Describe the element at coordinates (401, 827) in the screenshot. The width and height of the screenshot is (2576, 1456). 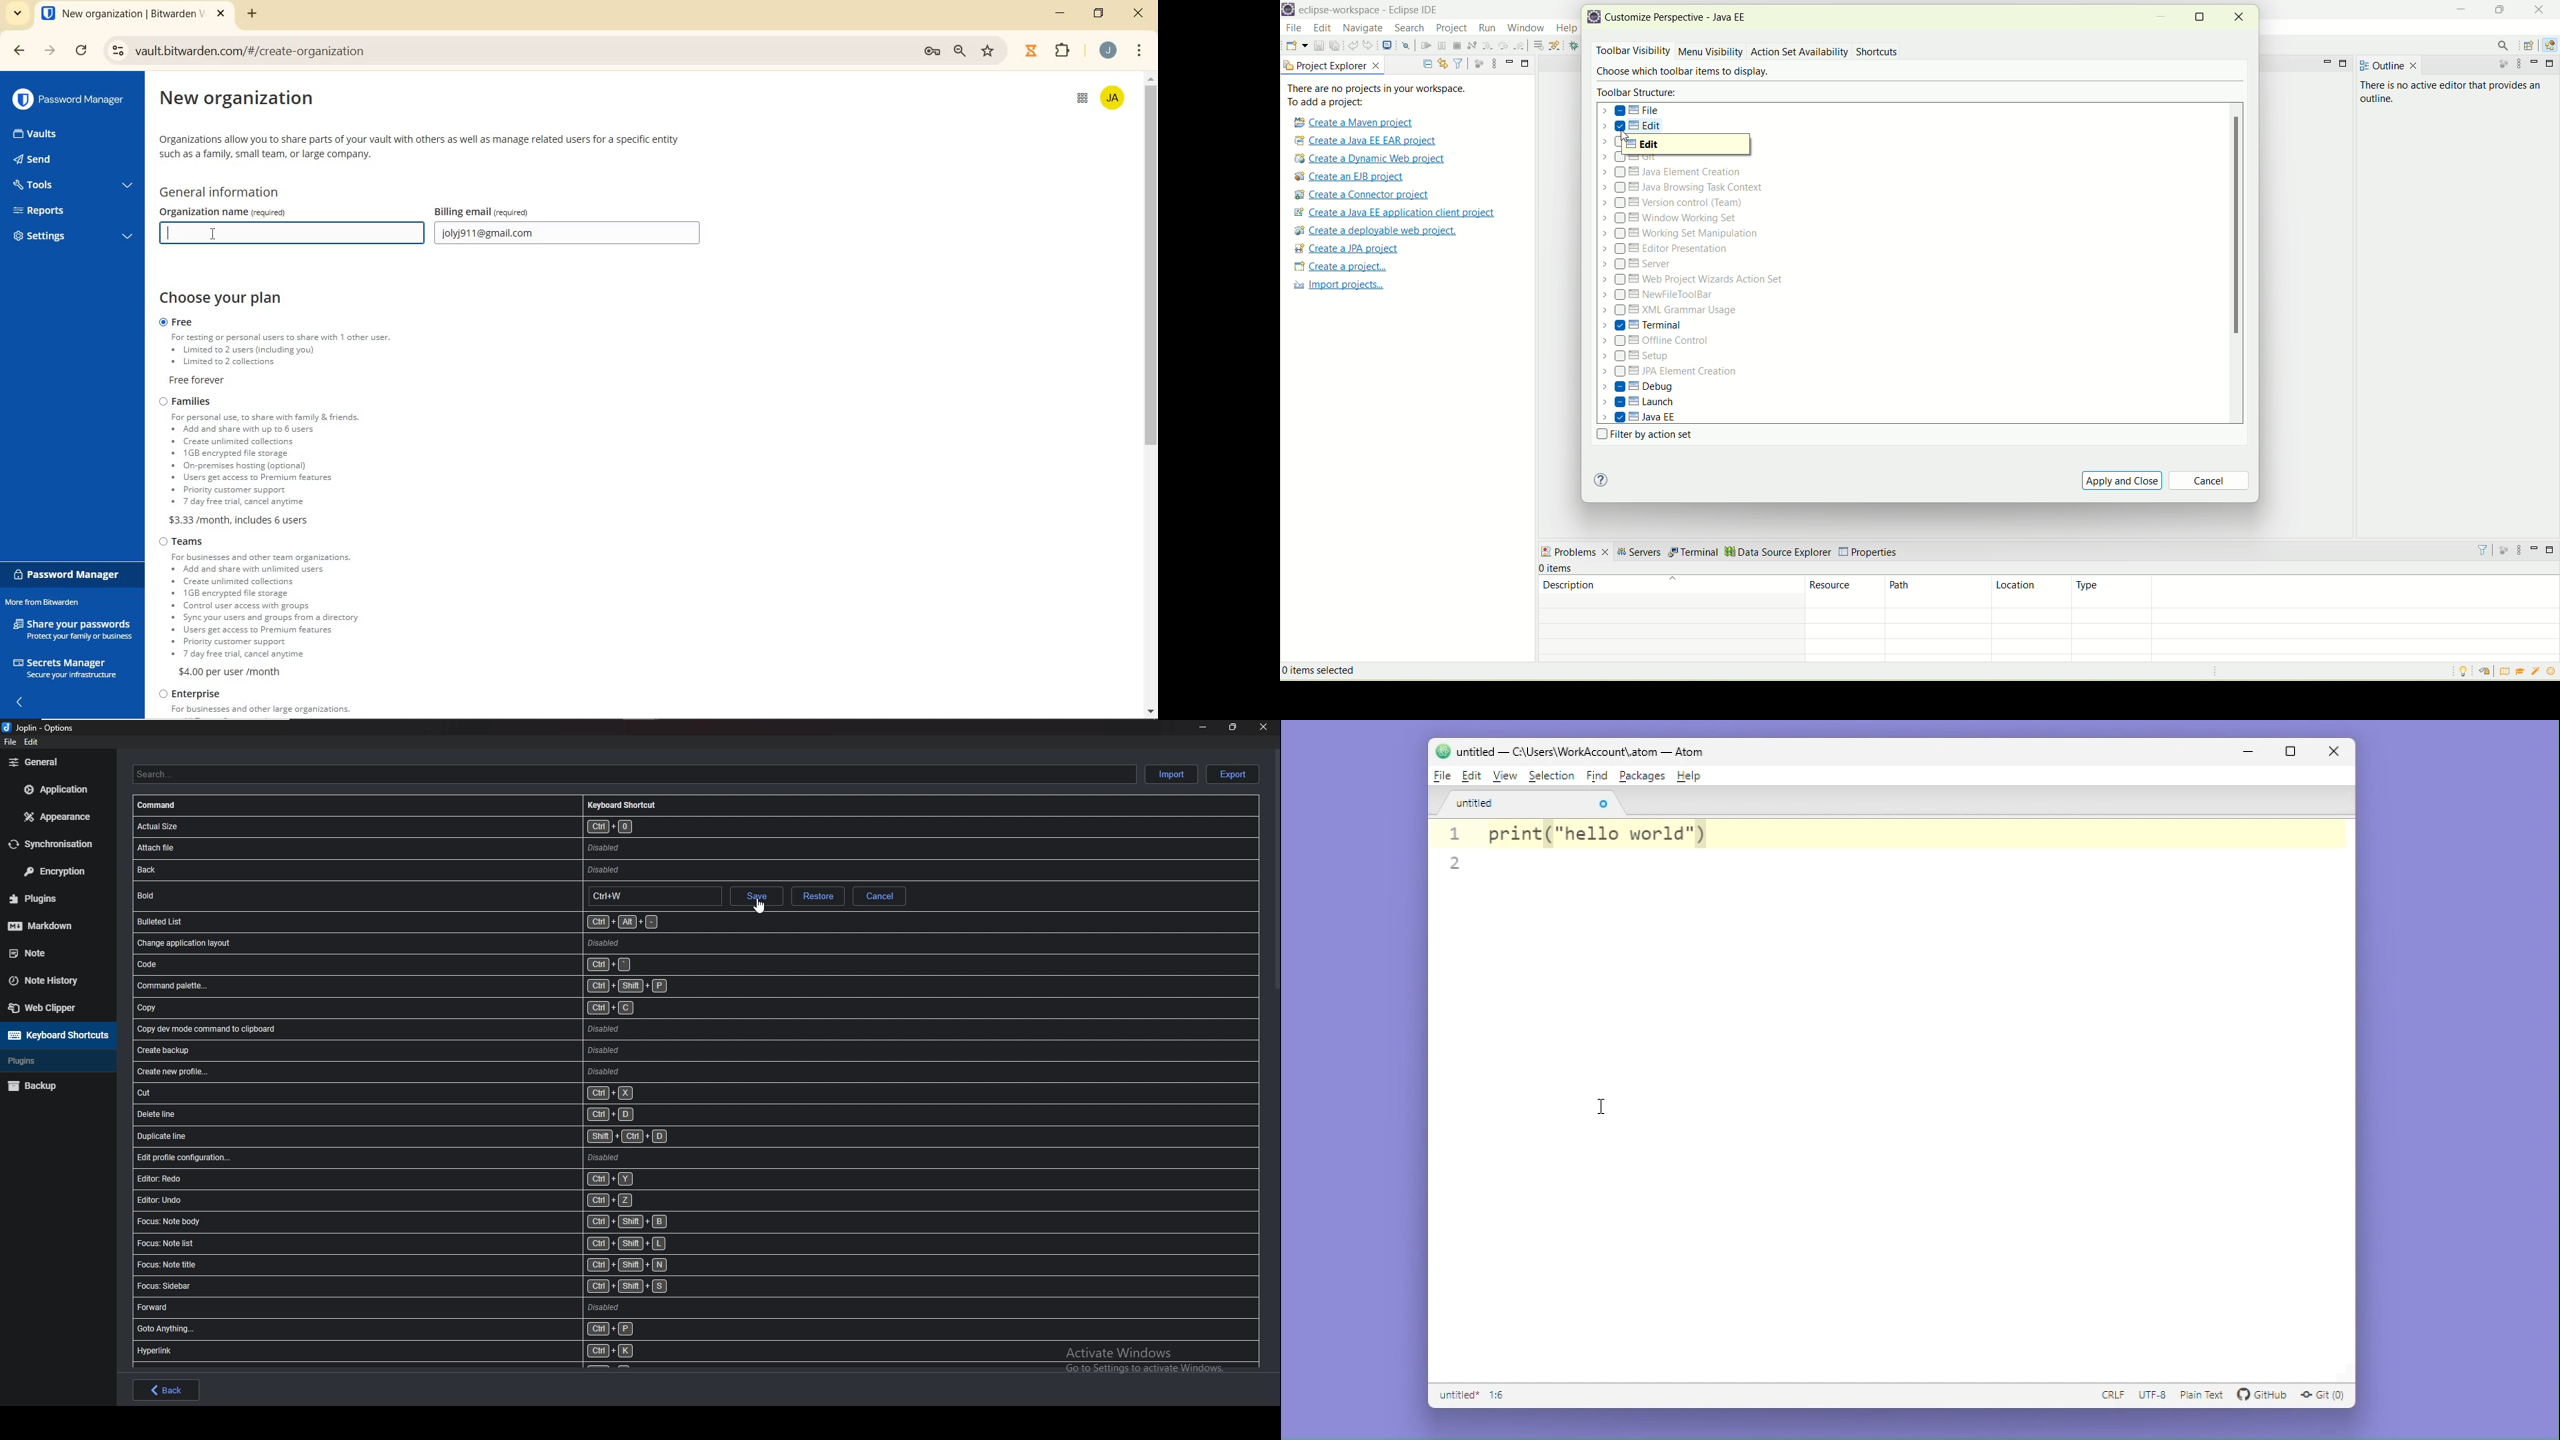
I see `shortcut` at that location.